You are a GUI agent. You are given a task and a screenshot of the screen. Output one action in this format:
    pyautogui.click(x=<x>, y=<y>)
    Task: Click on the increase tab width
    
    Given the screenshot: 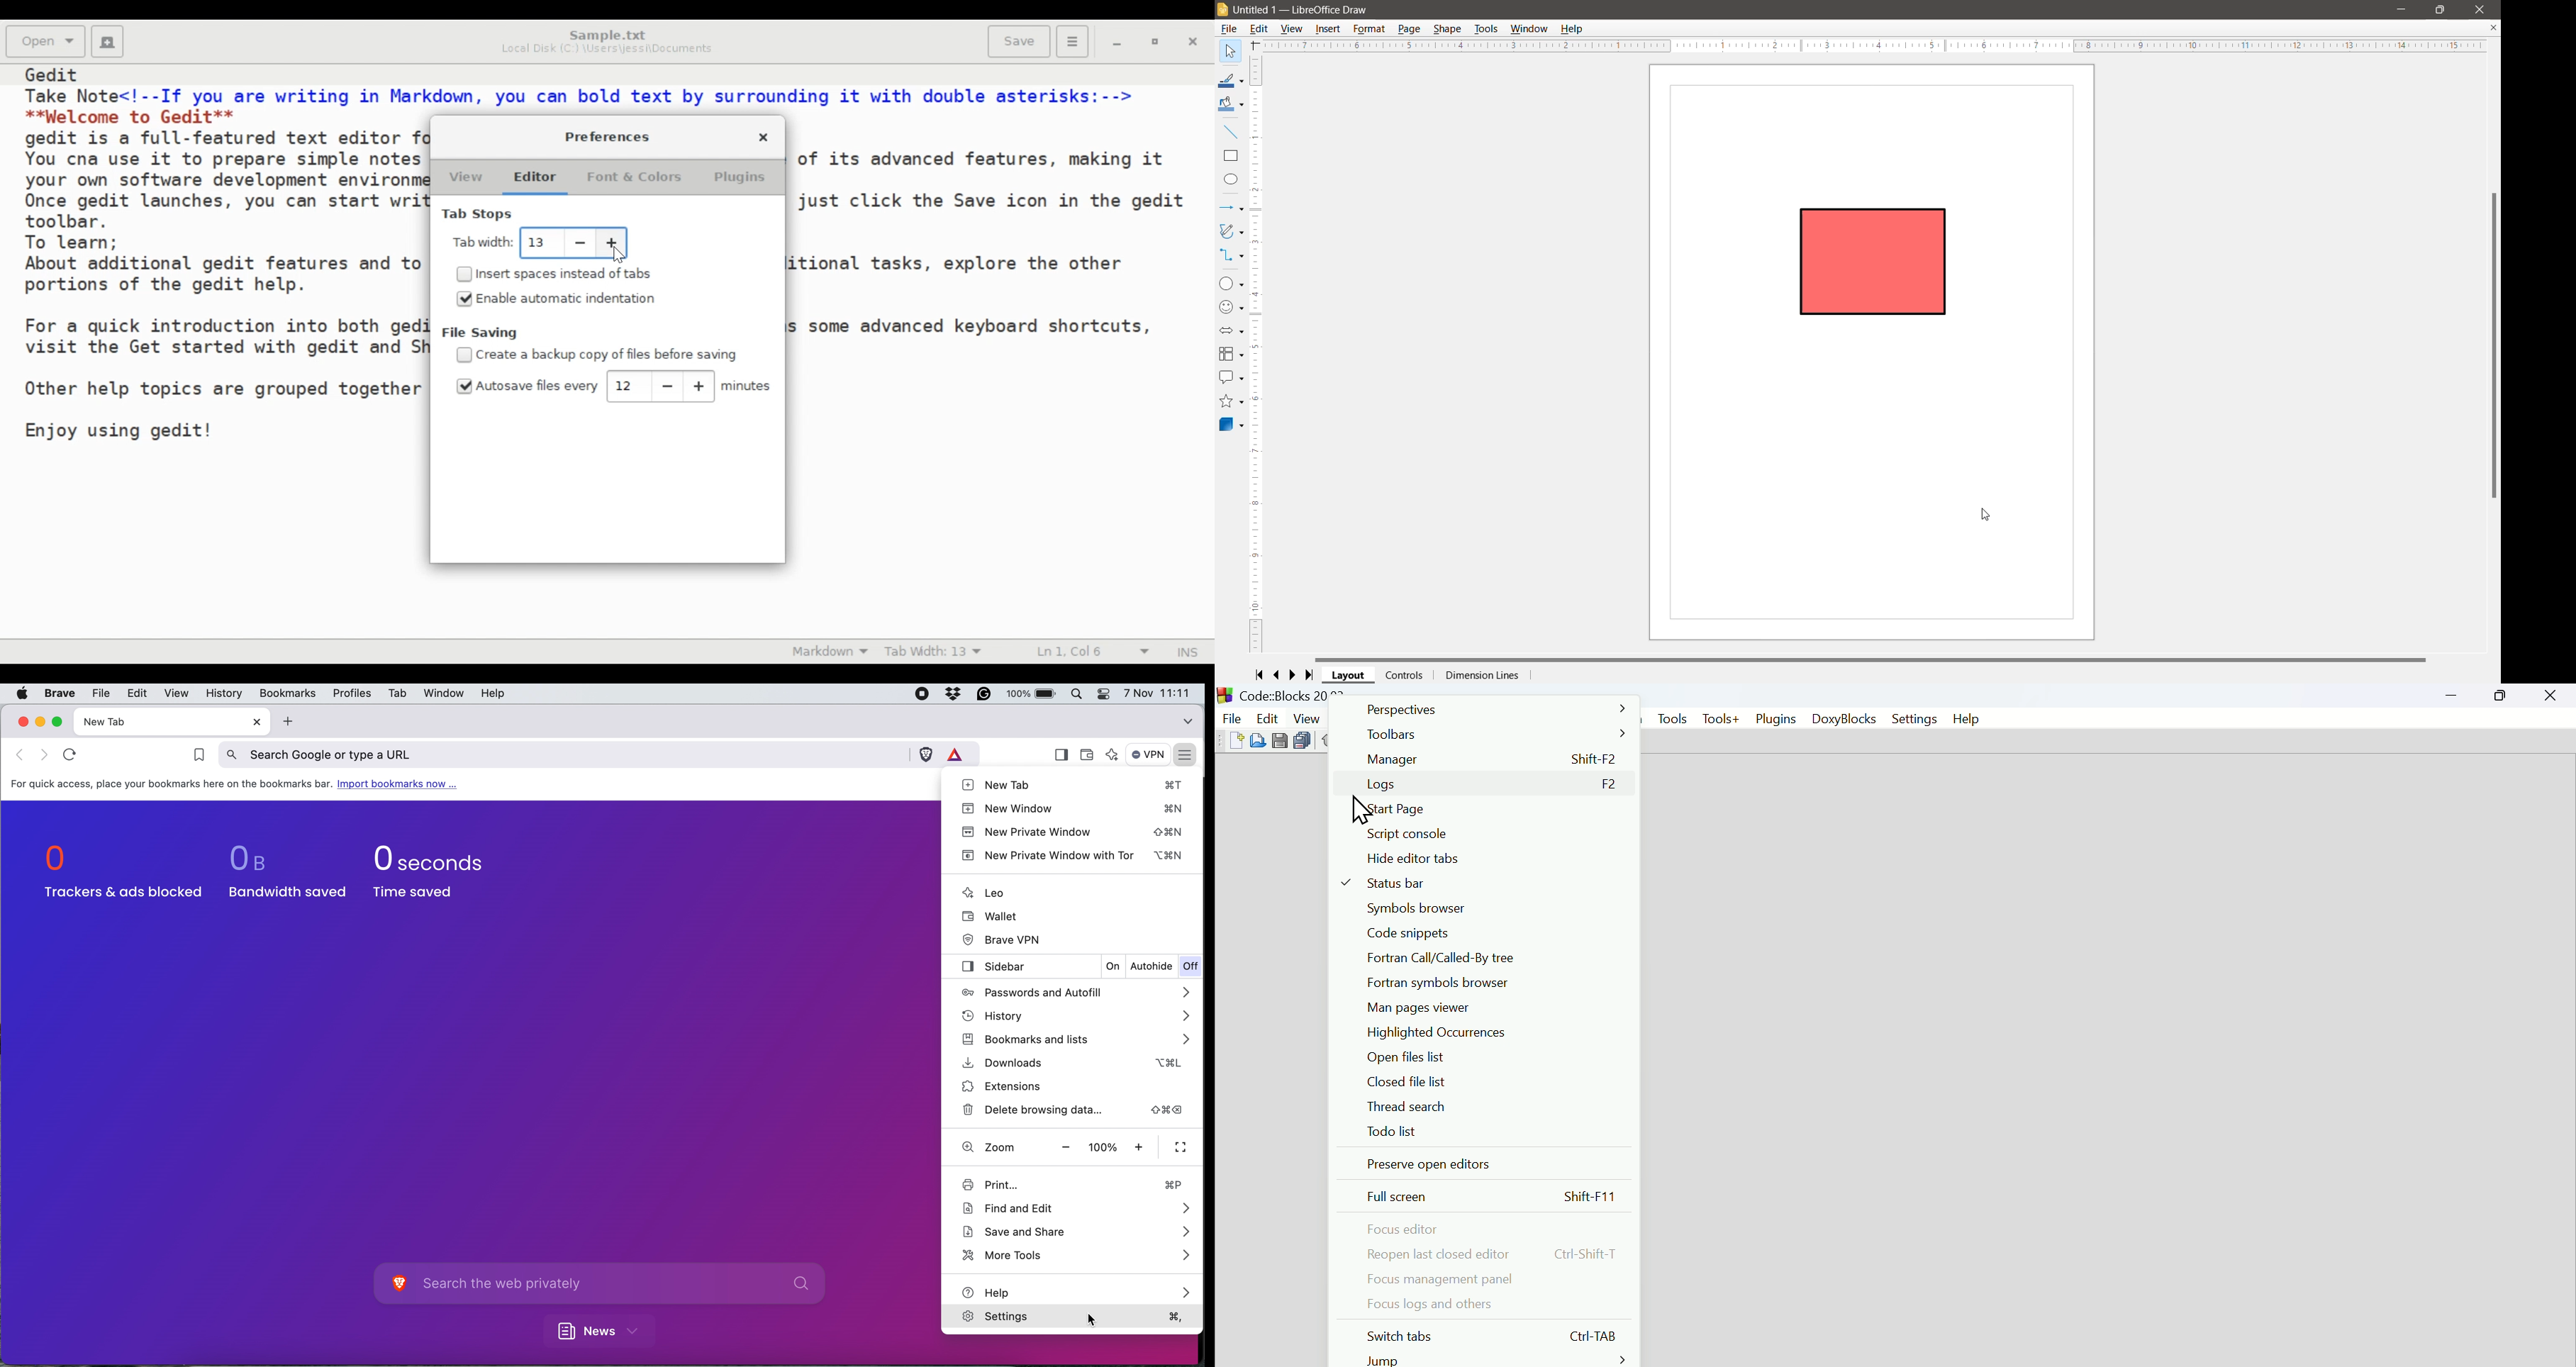 What is the action you would take?
    pyautogui.click(x=611, y=242)
    